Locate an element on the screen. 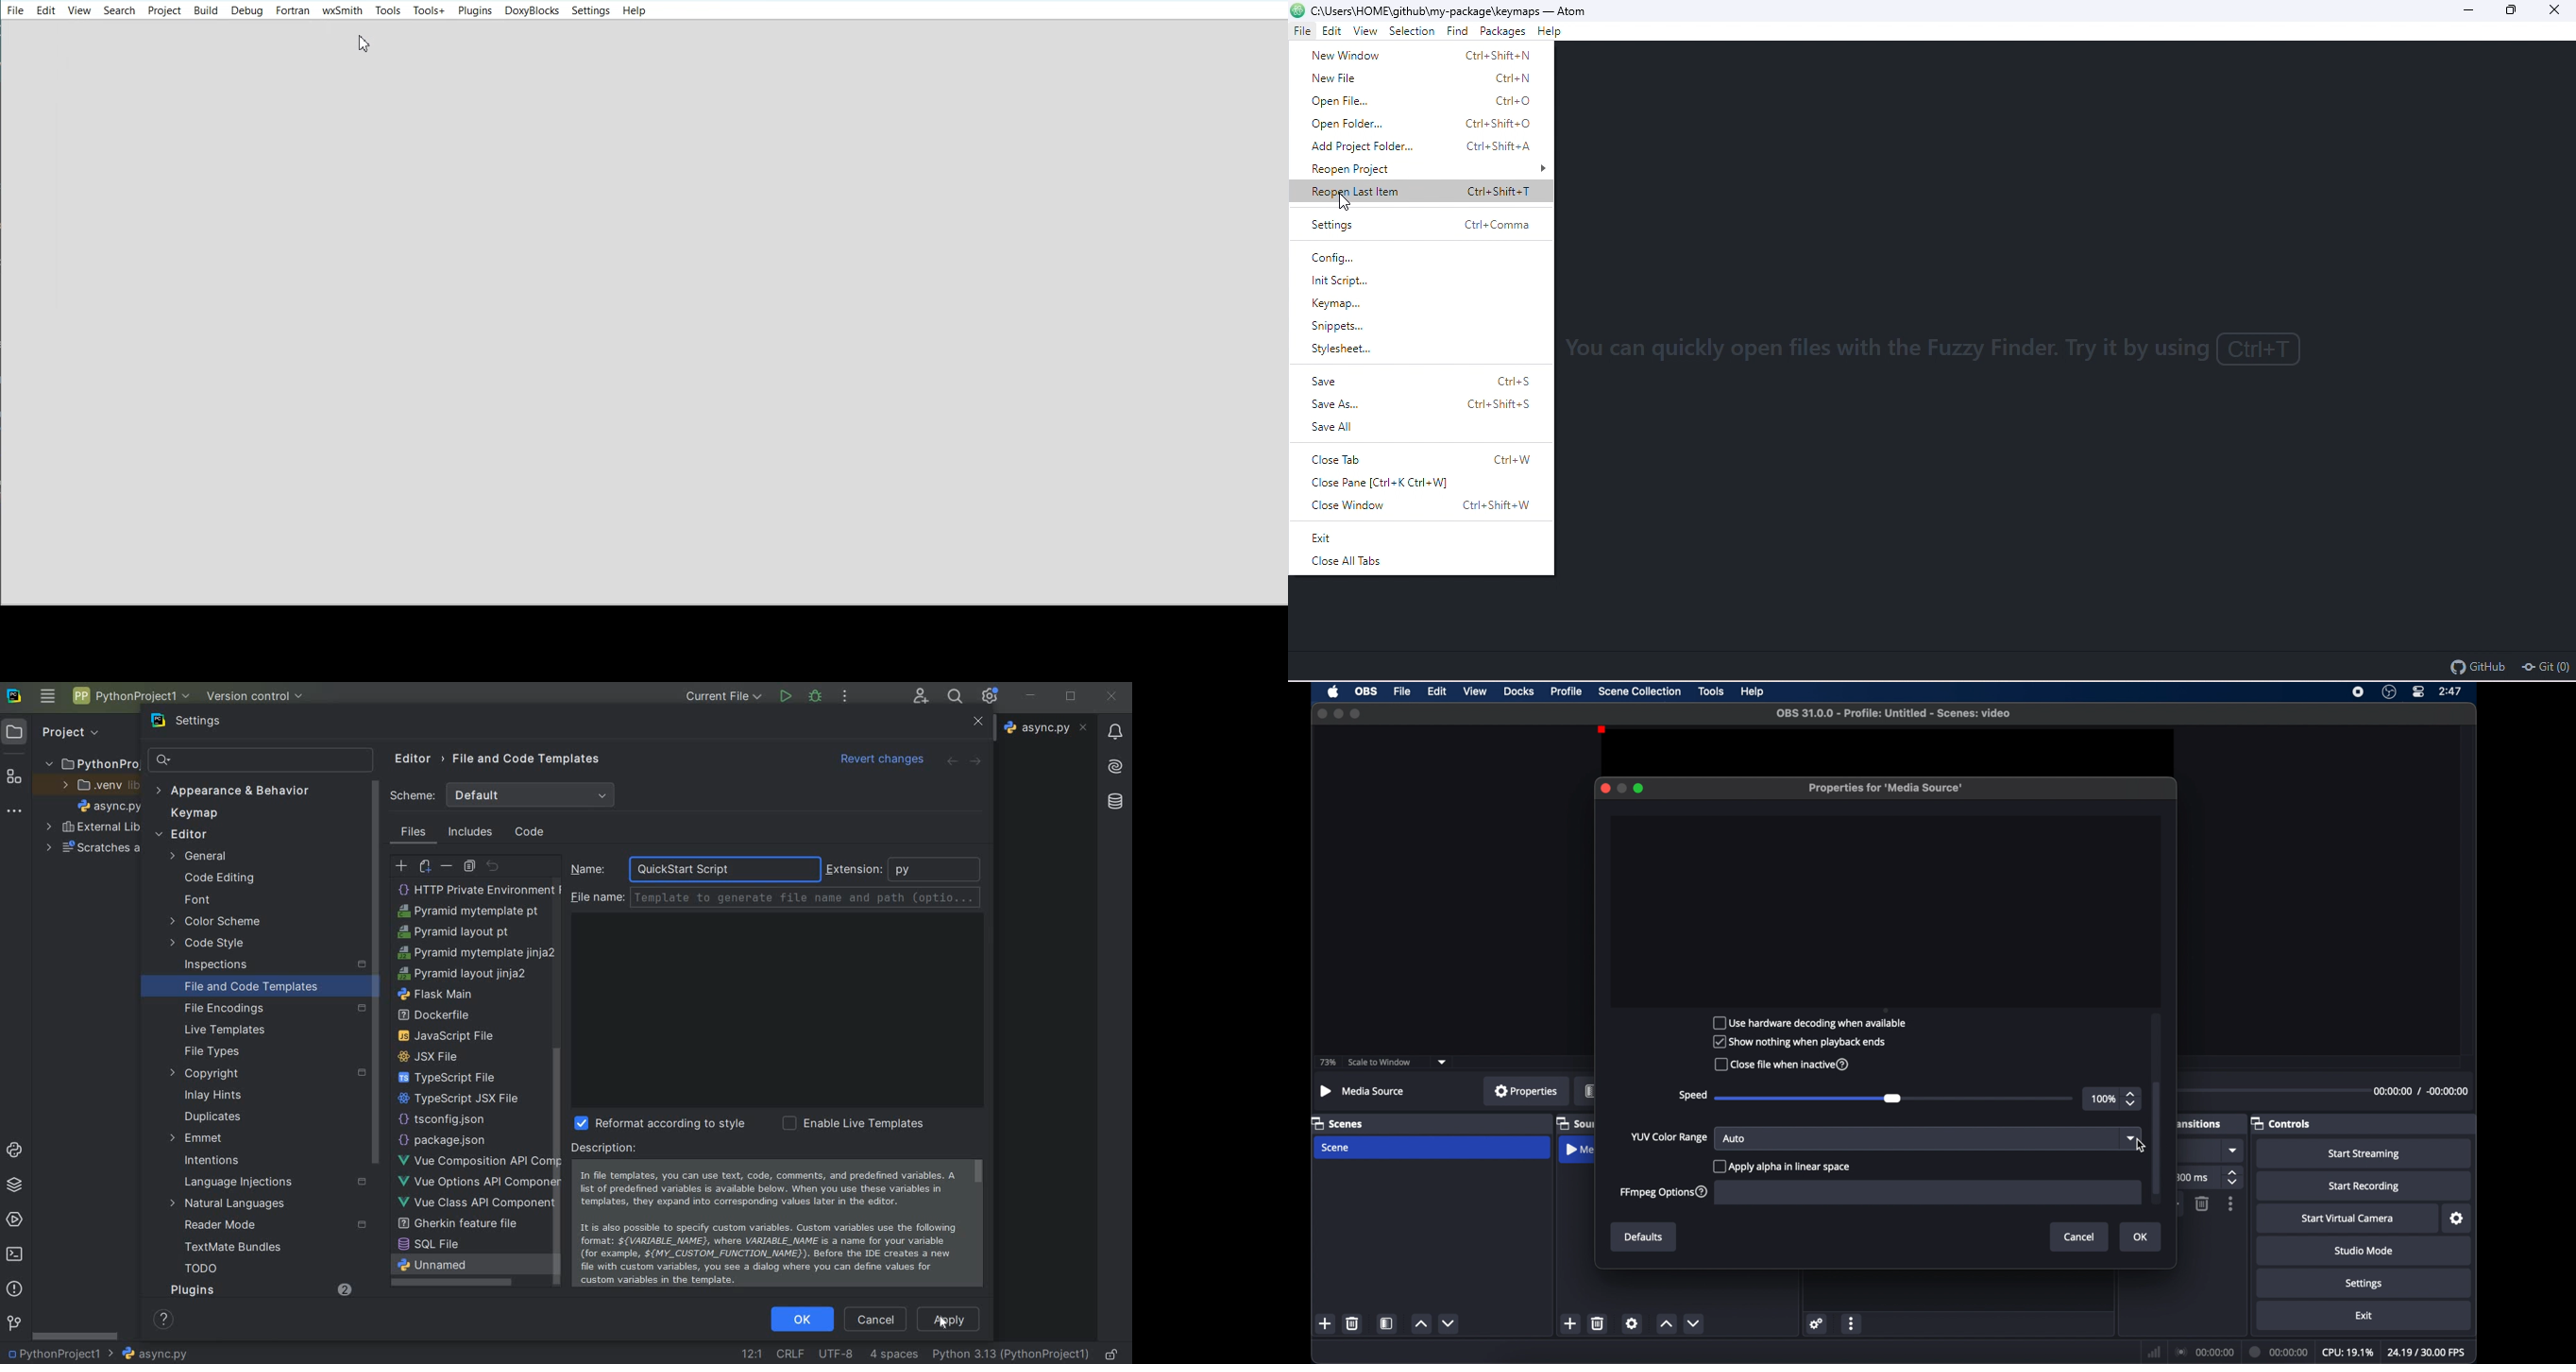  properties is located at coordinates (1527, 1091).